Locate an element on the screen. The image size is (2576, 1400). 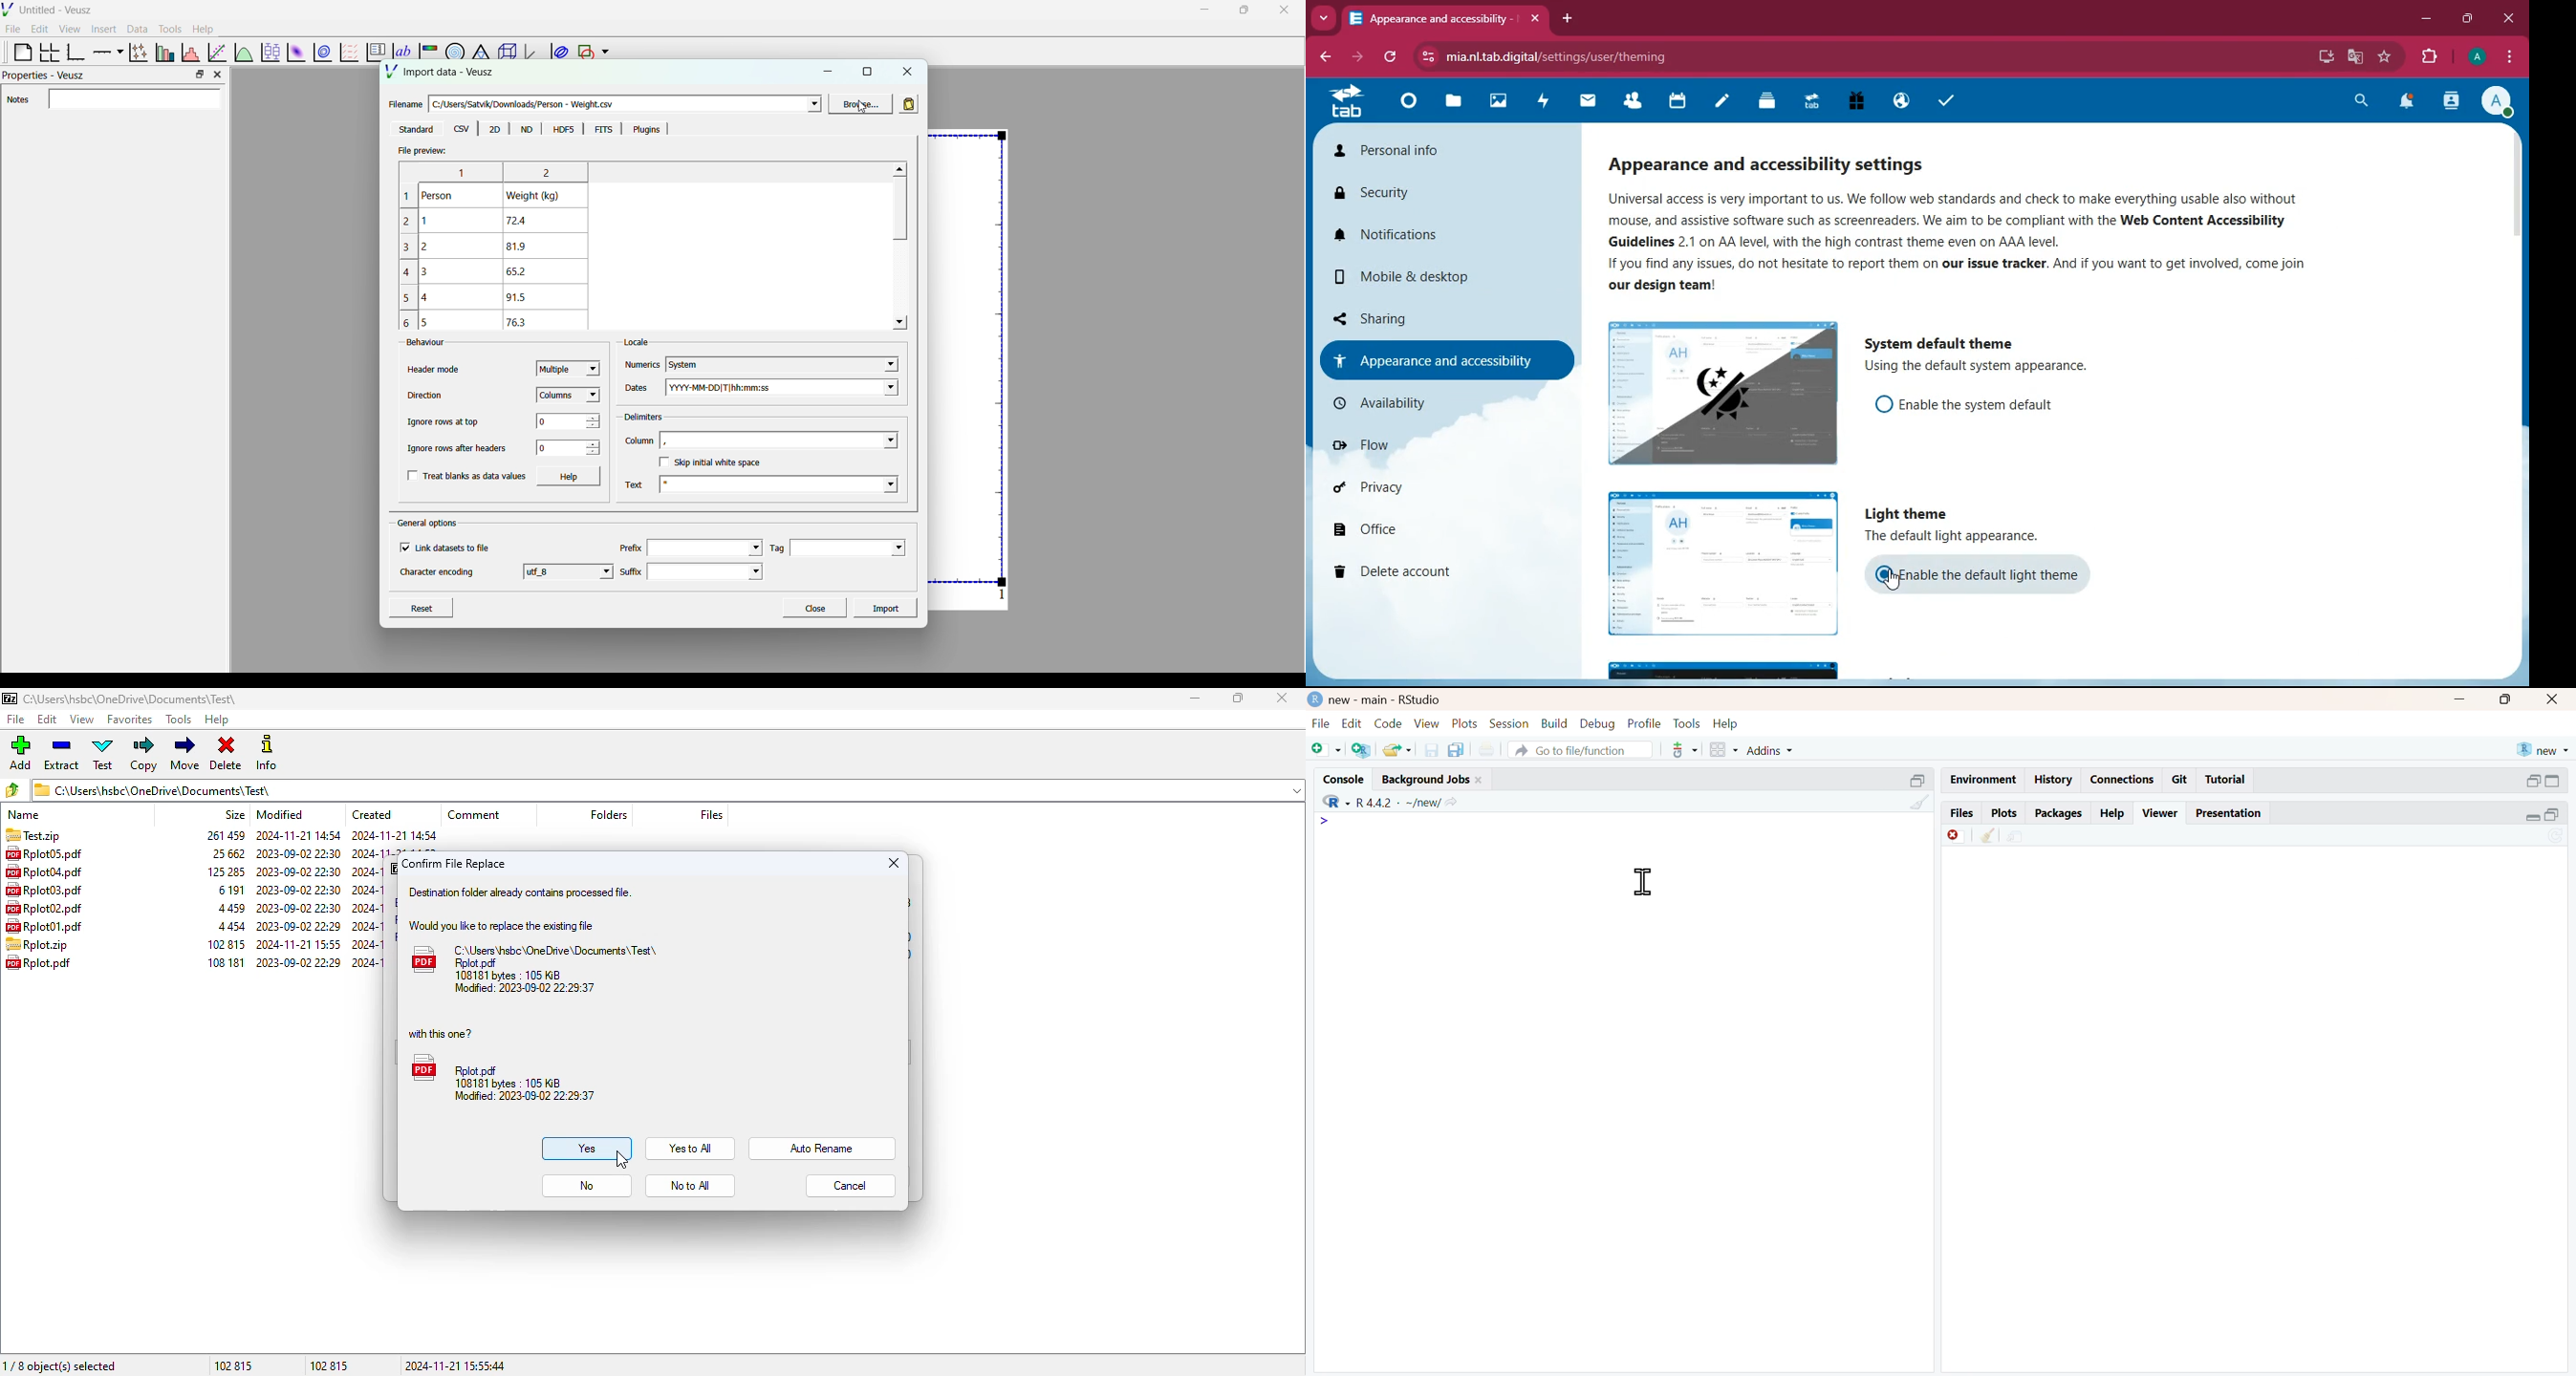
search is located at coordinates (2360, 100).